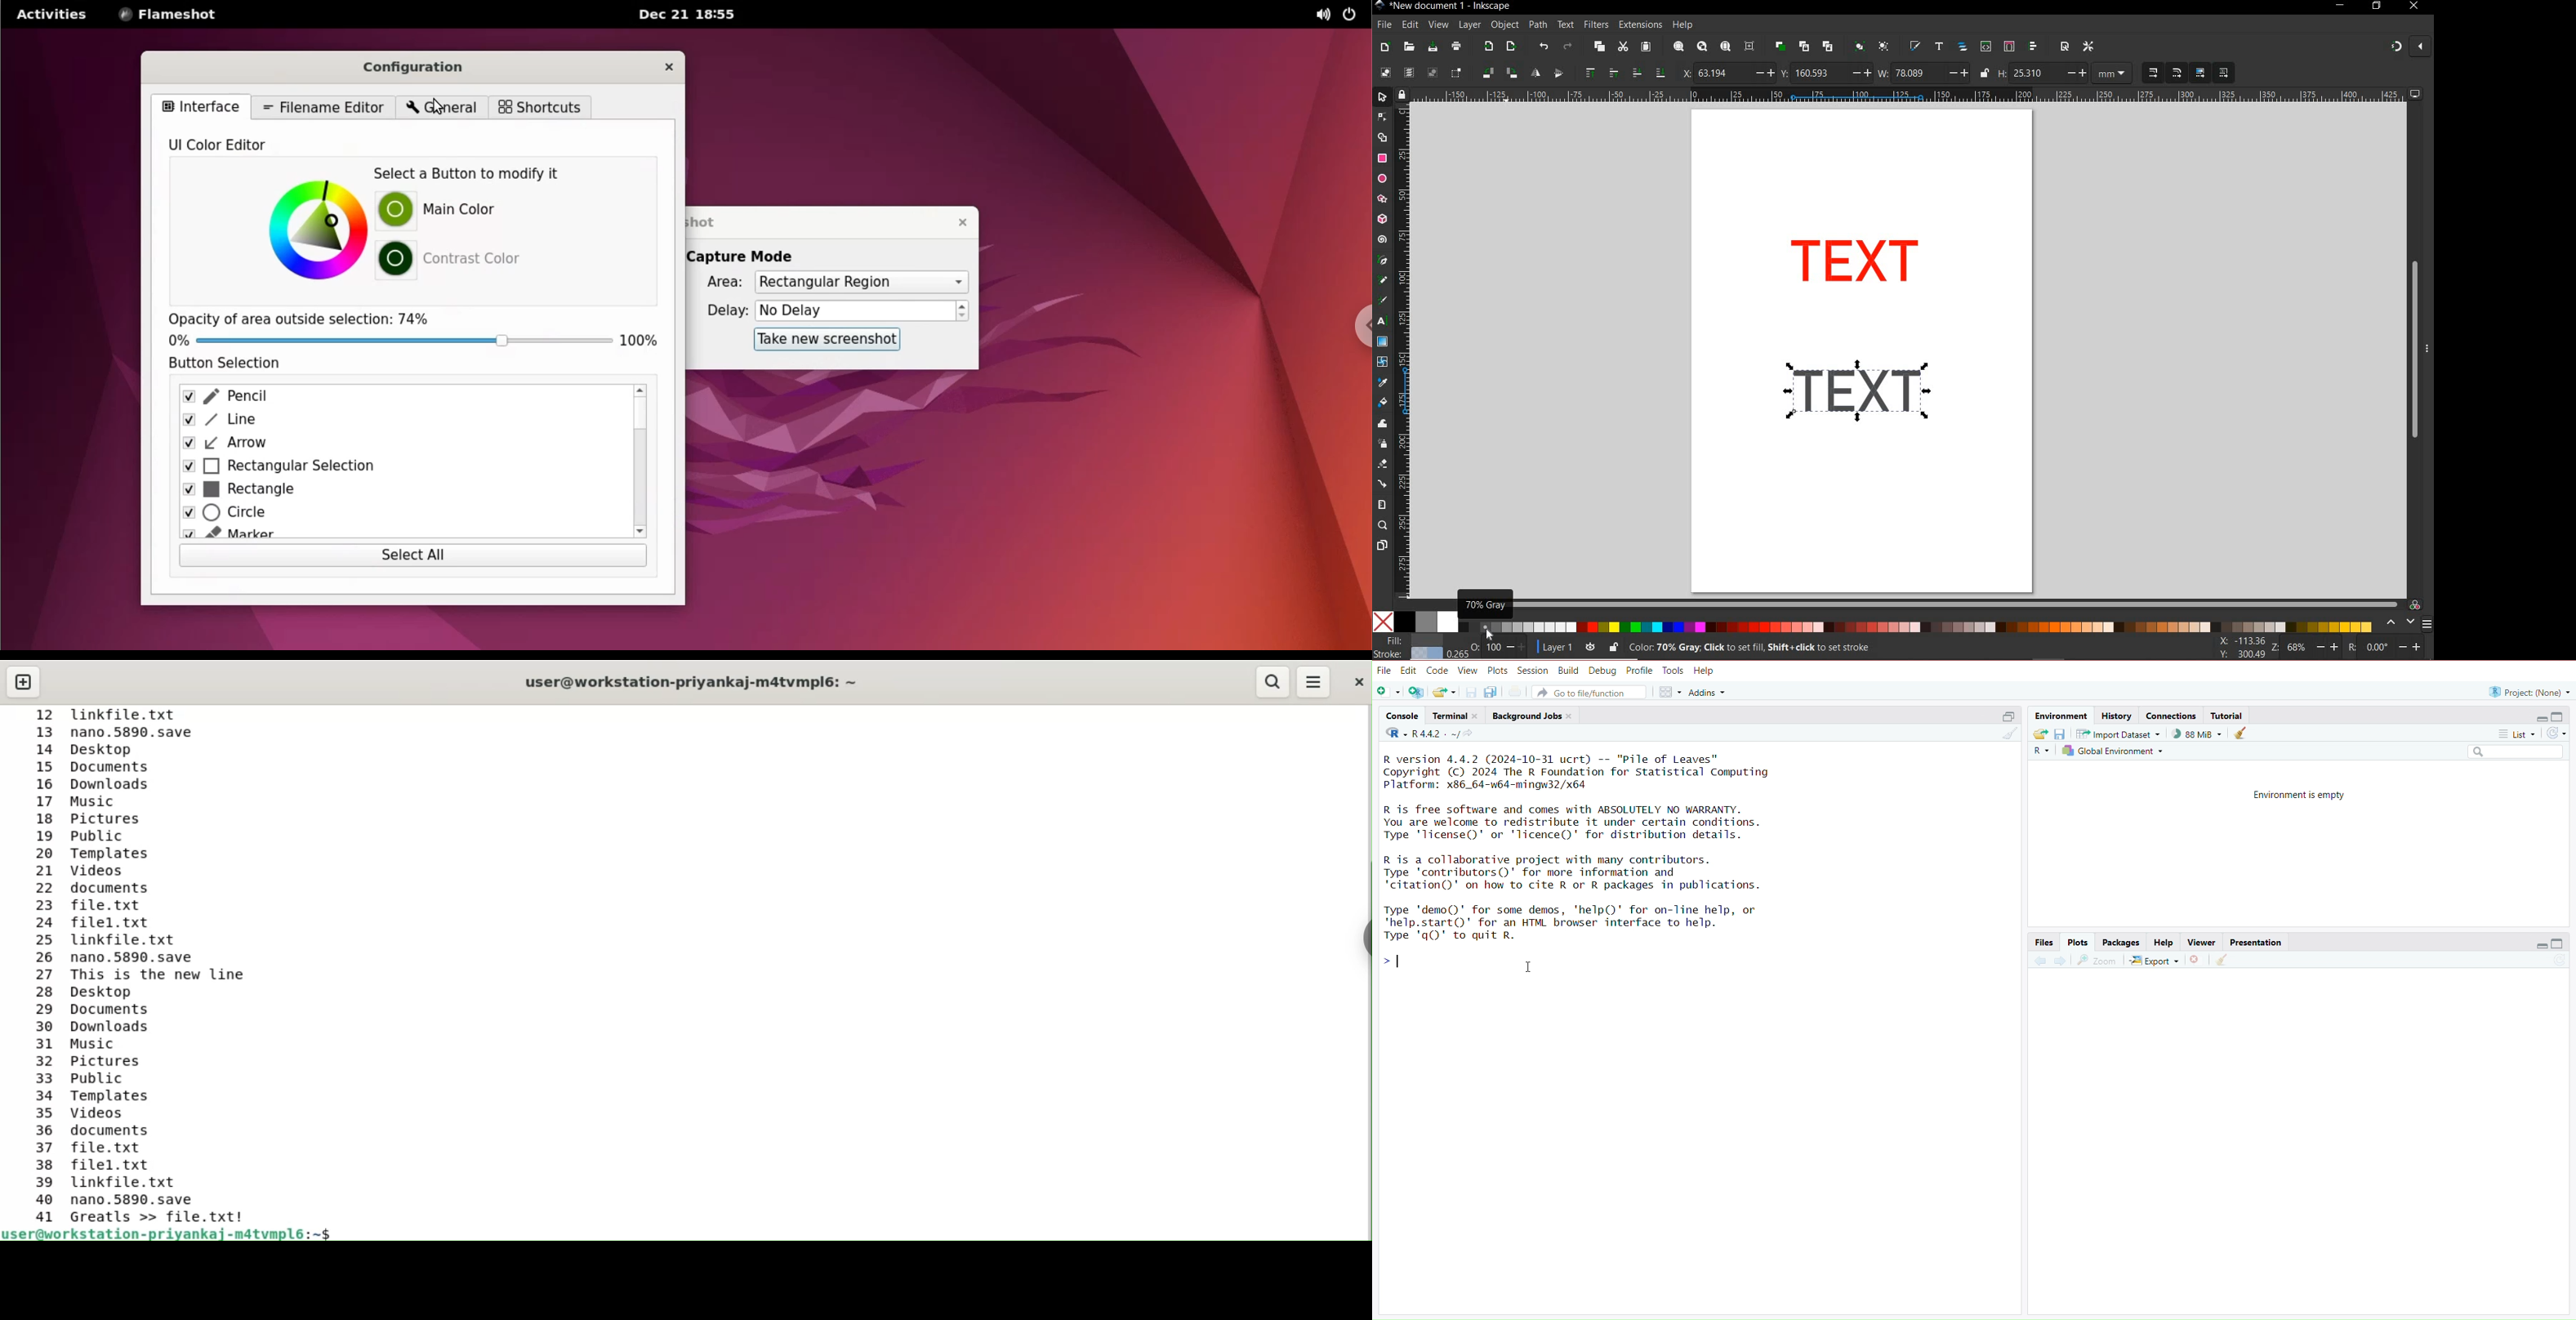 Image resolution: width=2576 pixels, height=1344 pixels. What do you see at coordinates (2241, 733) in the screenshot?
I see `Clear` at bounding box center [2241, 733].